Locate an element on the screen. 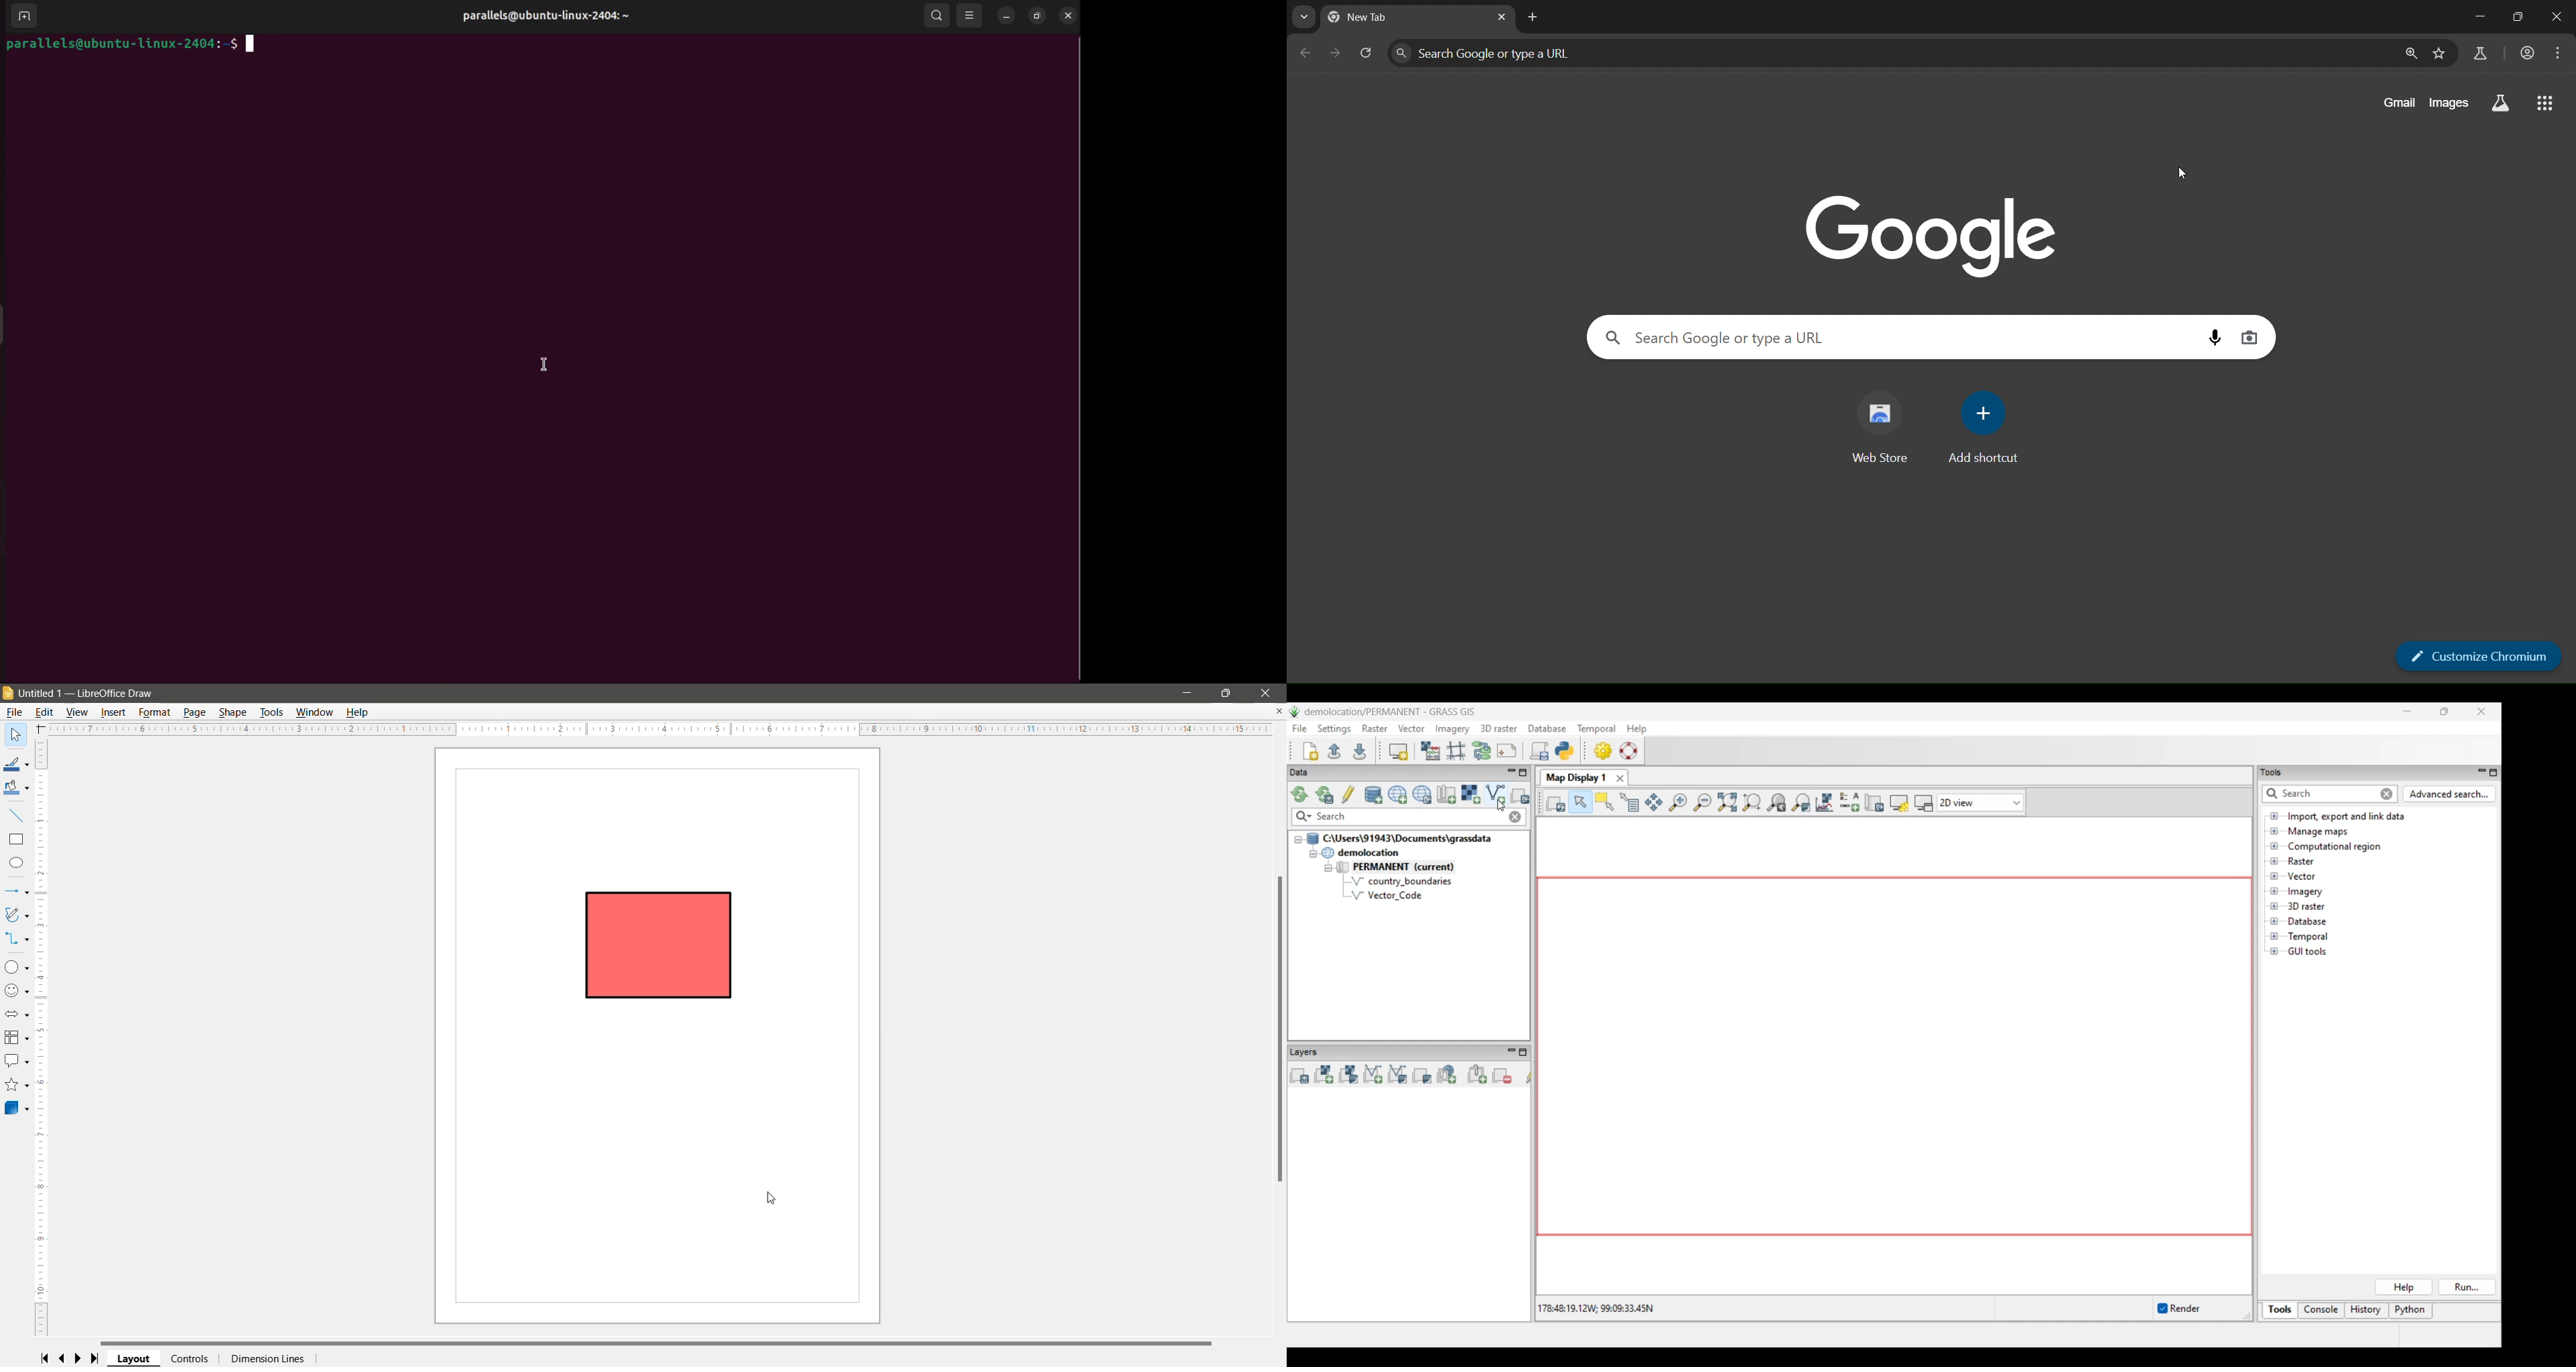 The height and width of the screenshot is (1372, 2576). Stars and Banners is located at coordinates (16, 1086).